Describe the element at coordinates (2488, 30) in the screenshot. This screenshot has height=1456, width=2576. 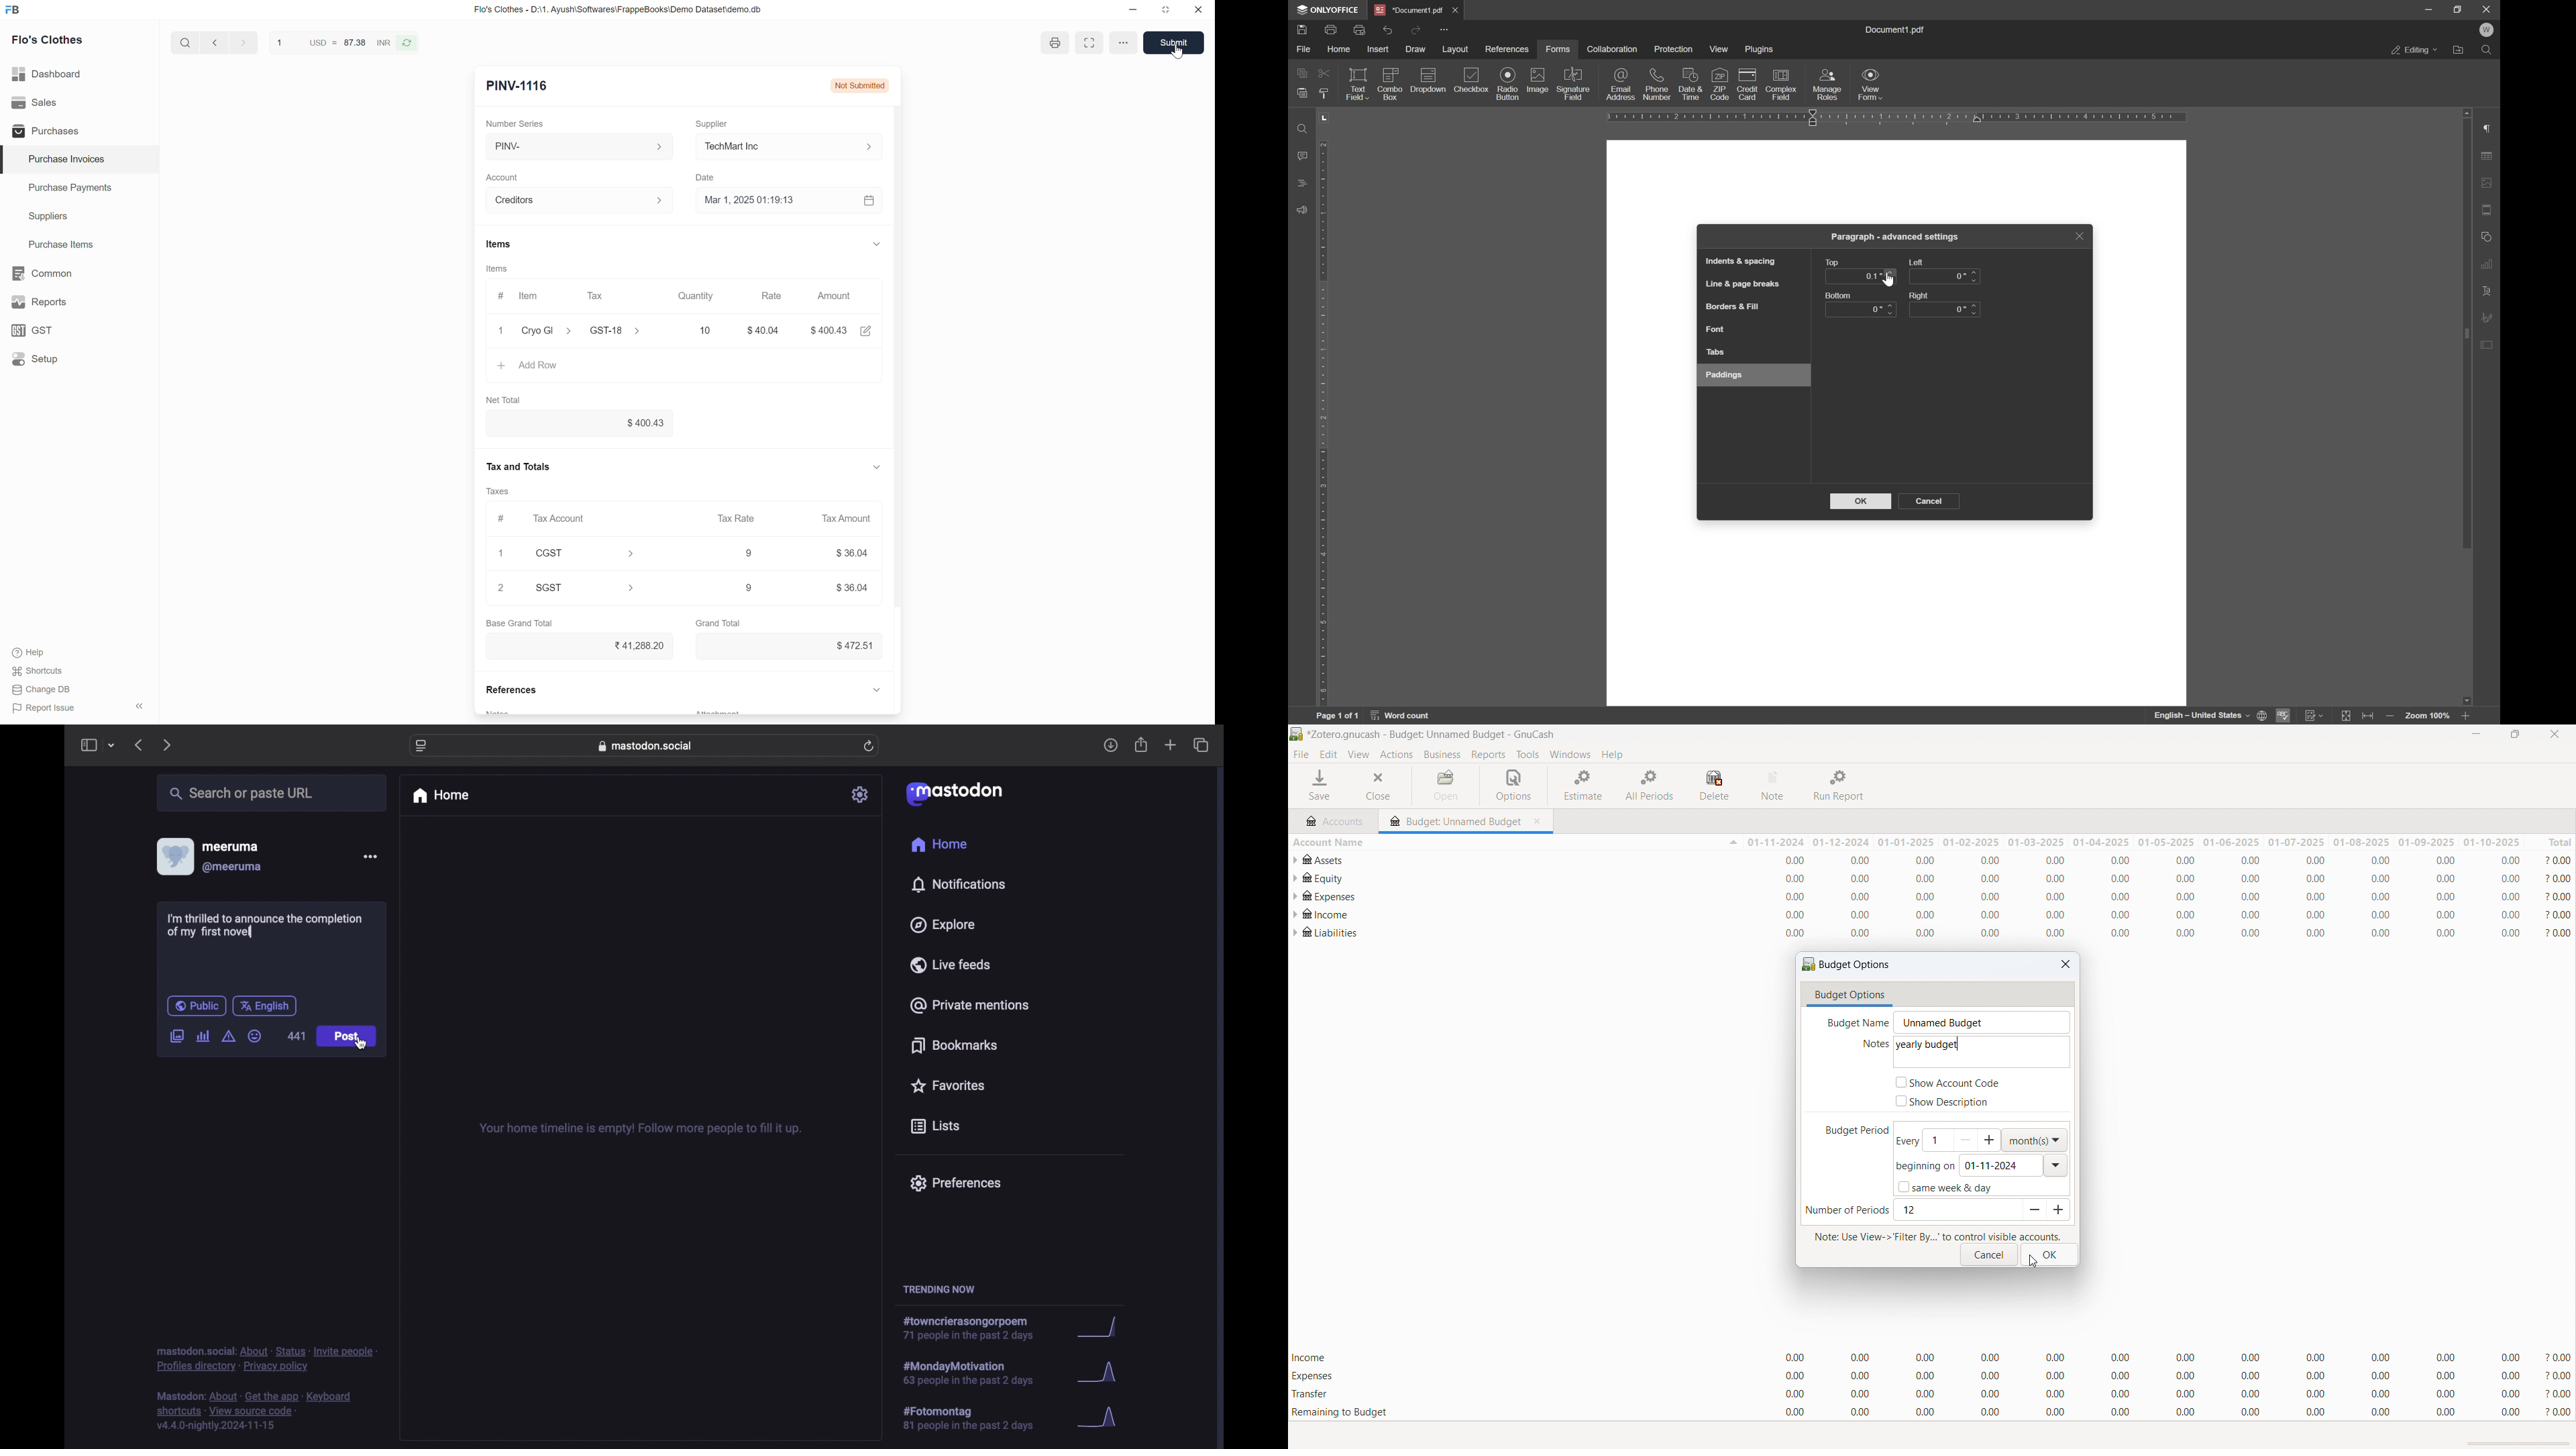
I see `W` at that location.